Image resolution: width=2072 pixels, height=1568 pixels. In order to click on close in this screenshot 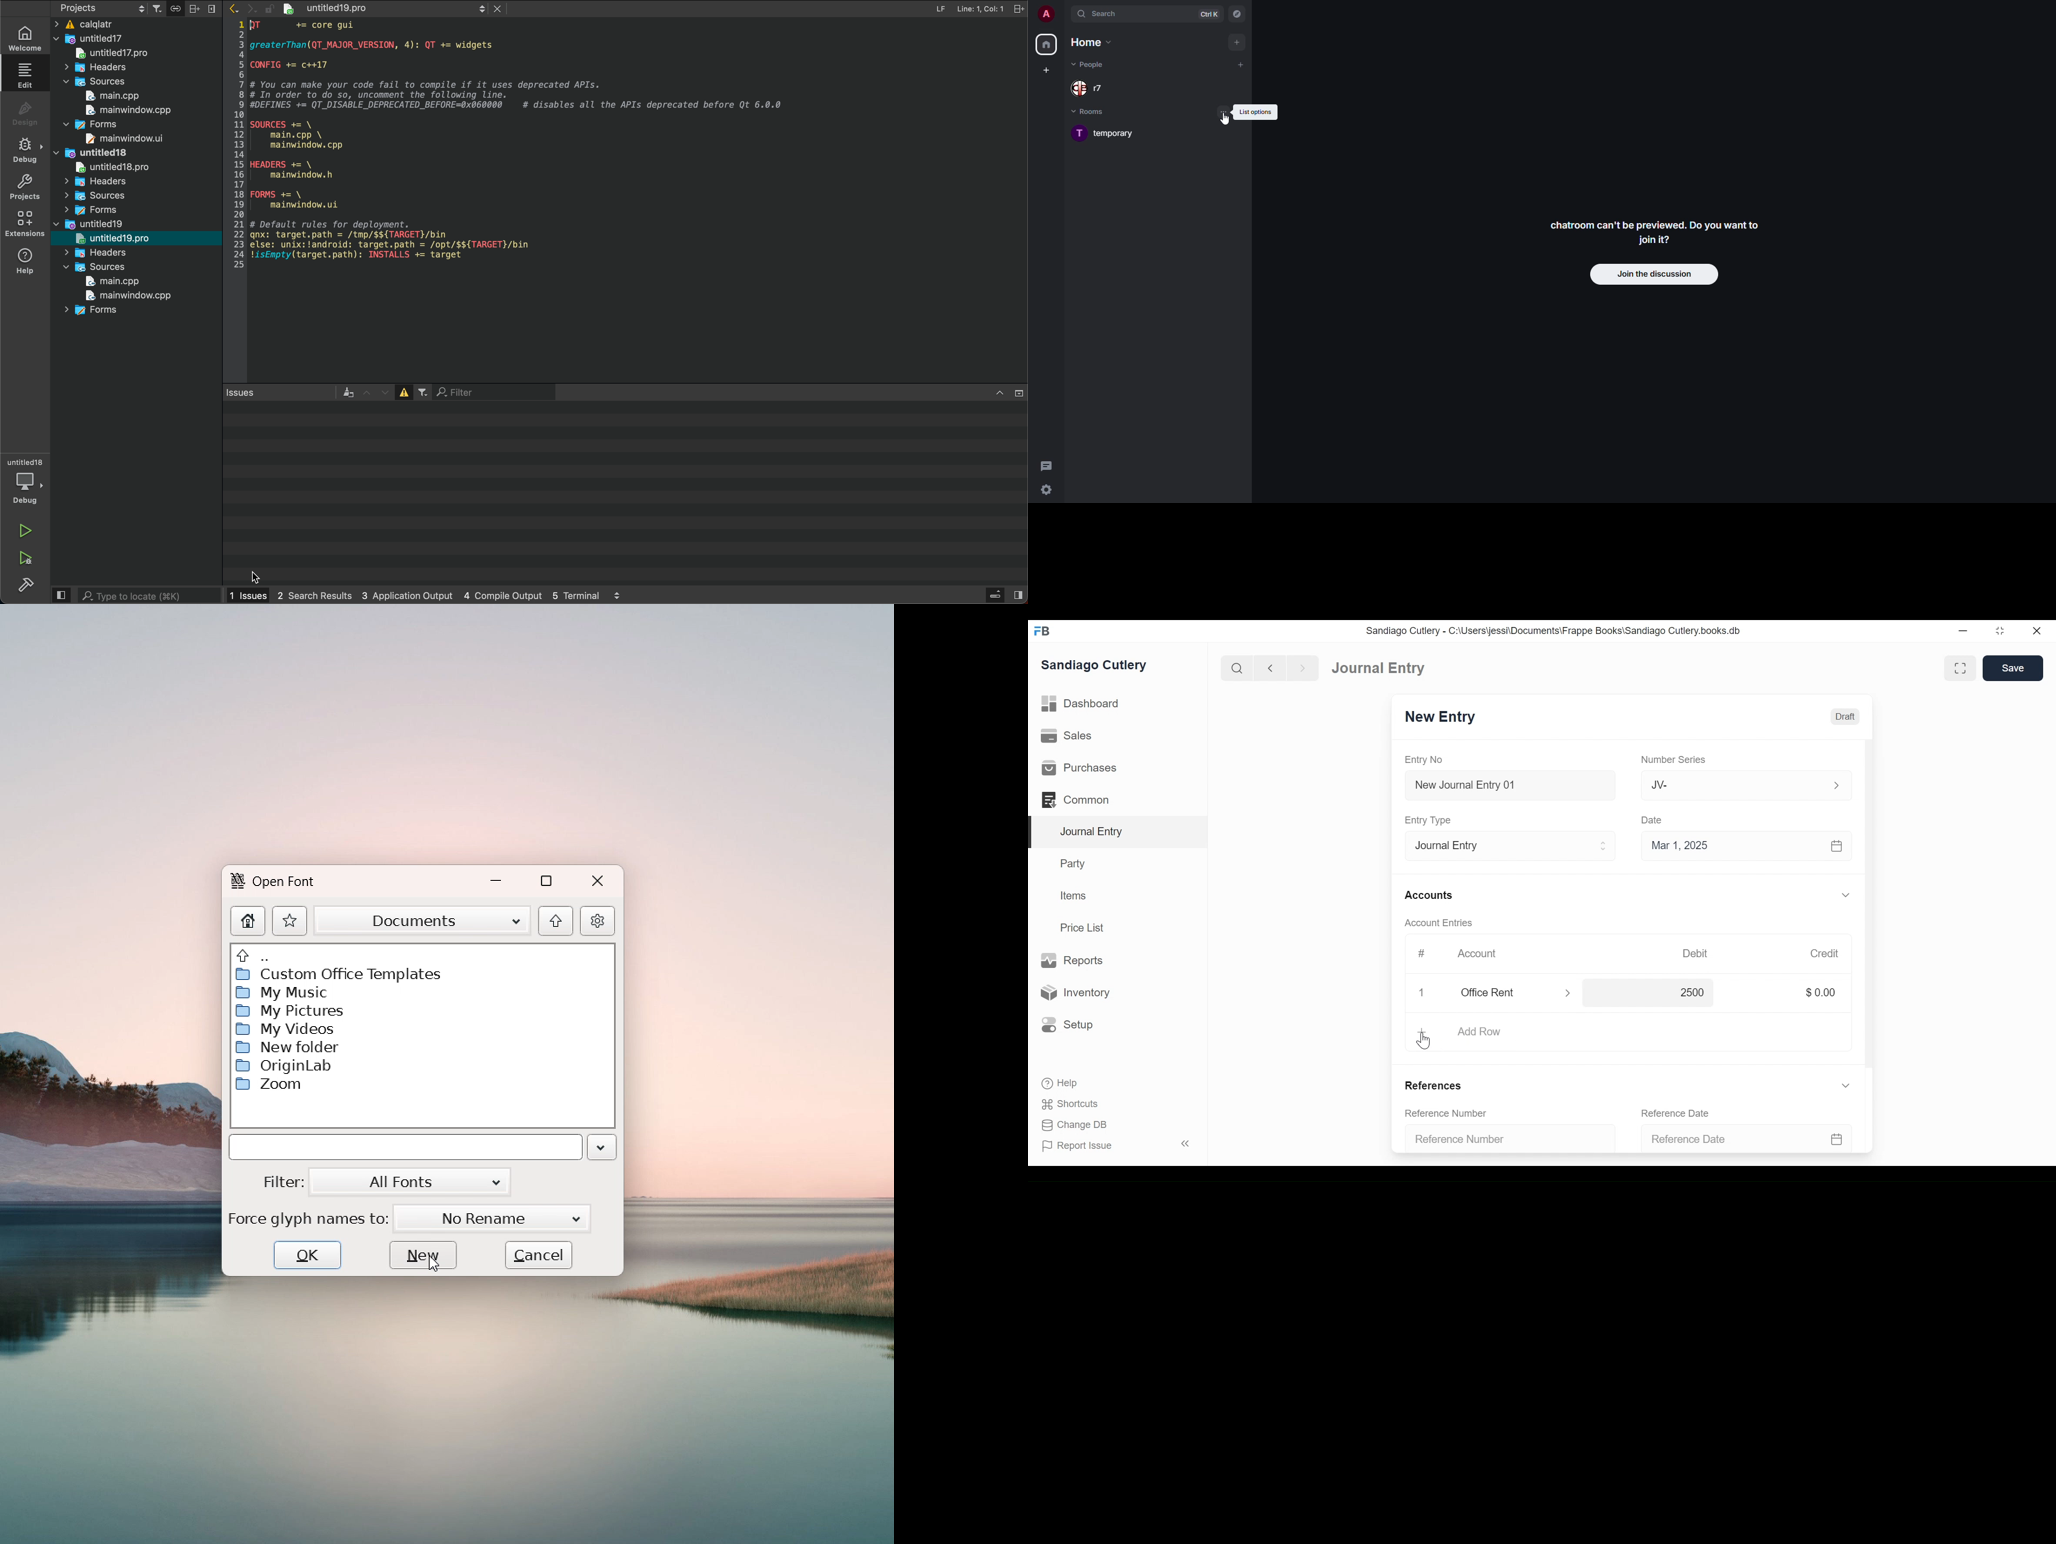, I will do `click(2040, 630)`.